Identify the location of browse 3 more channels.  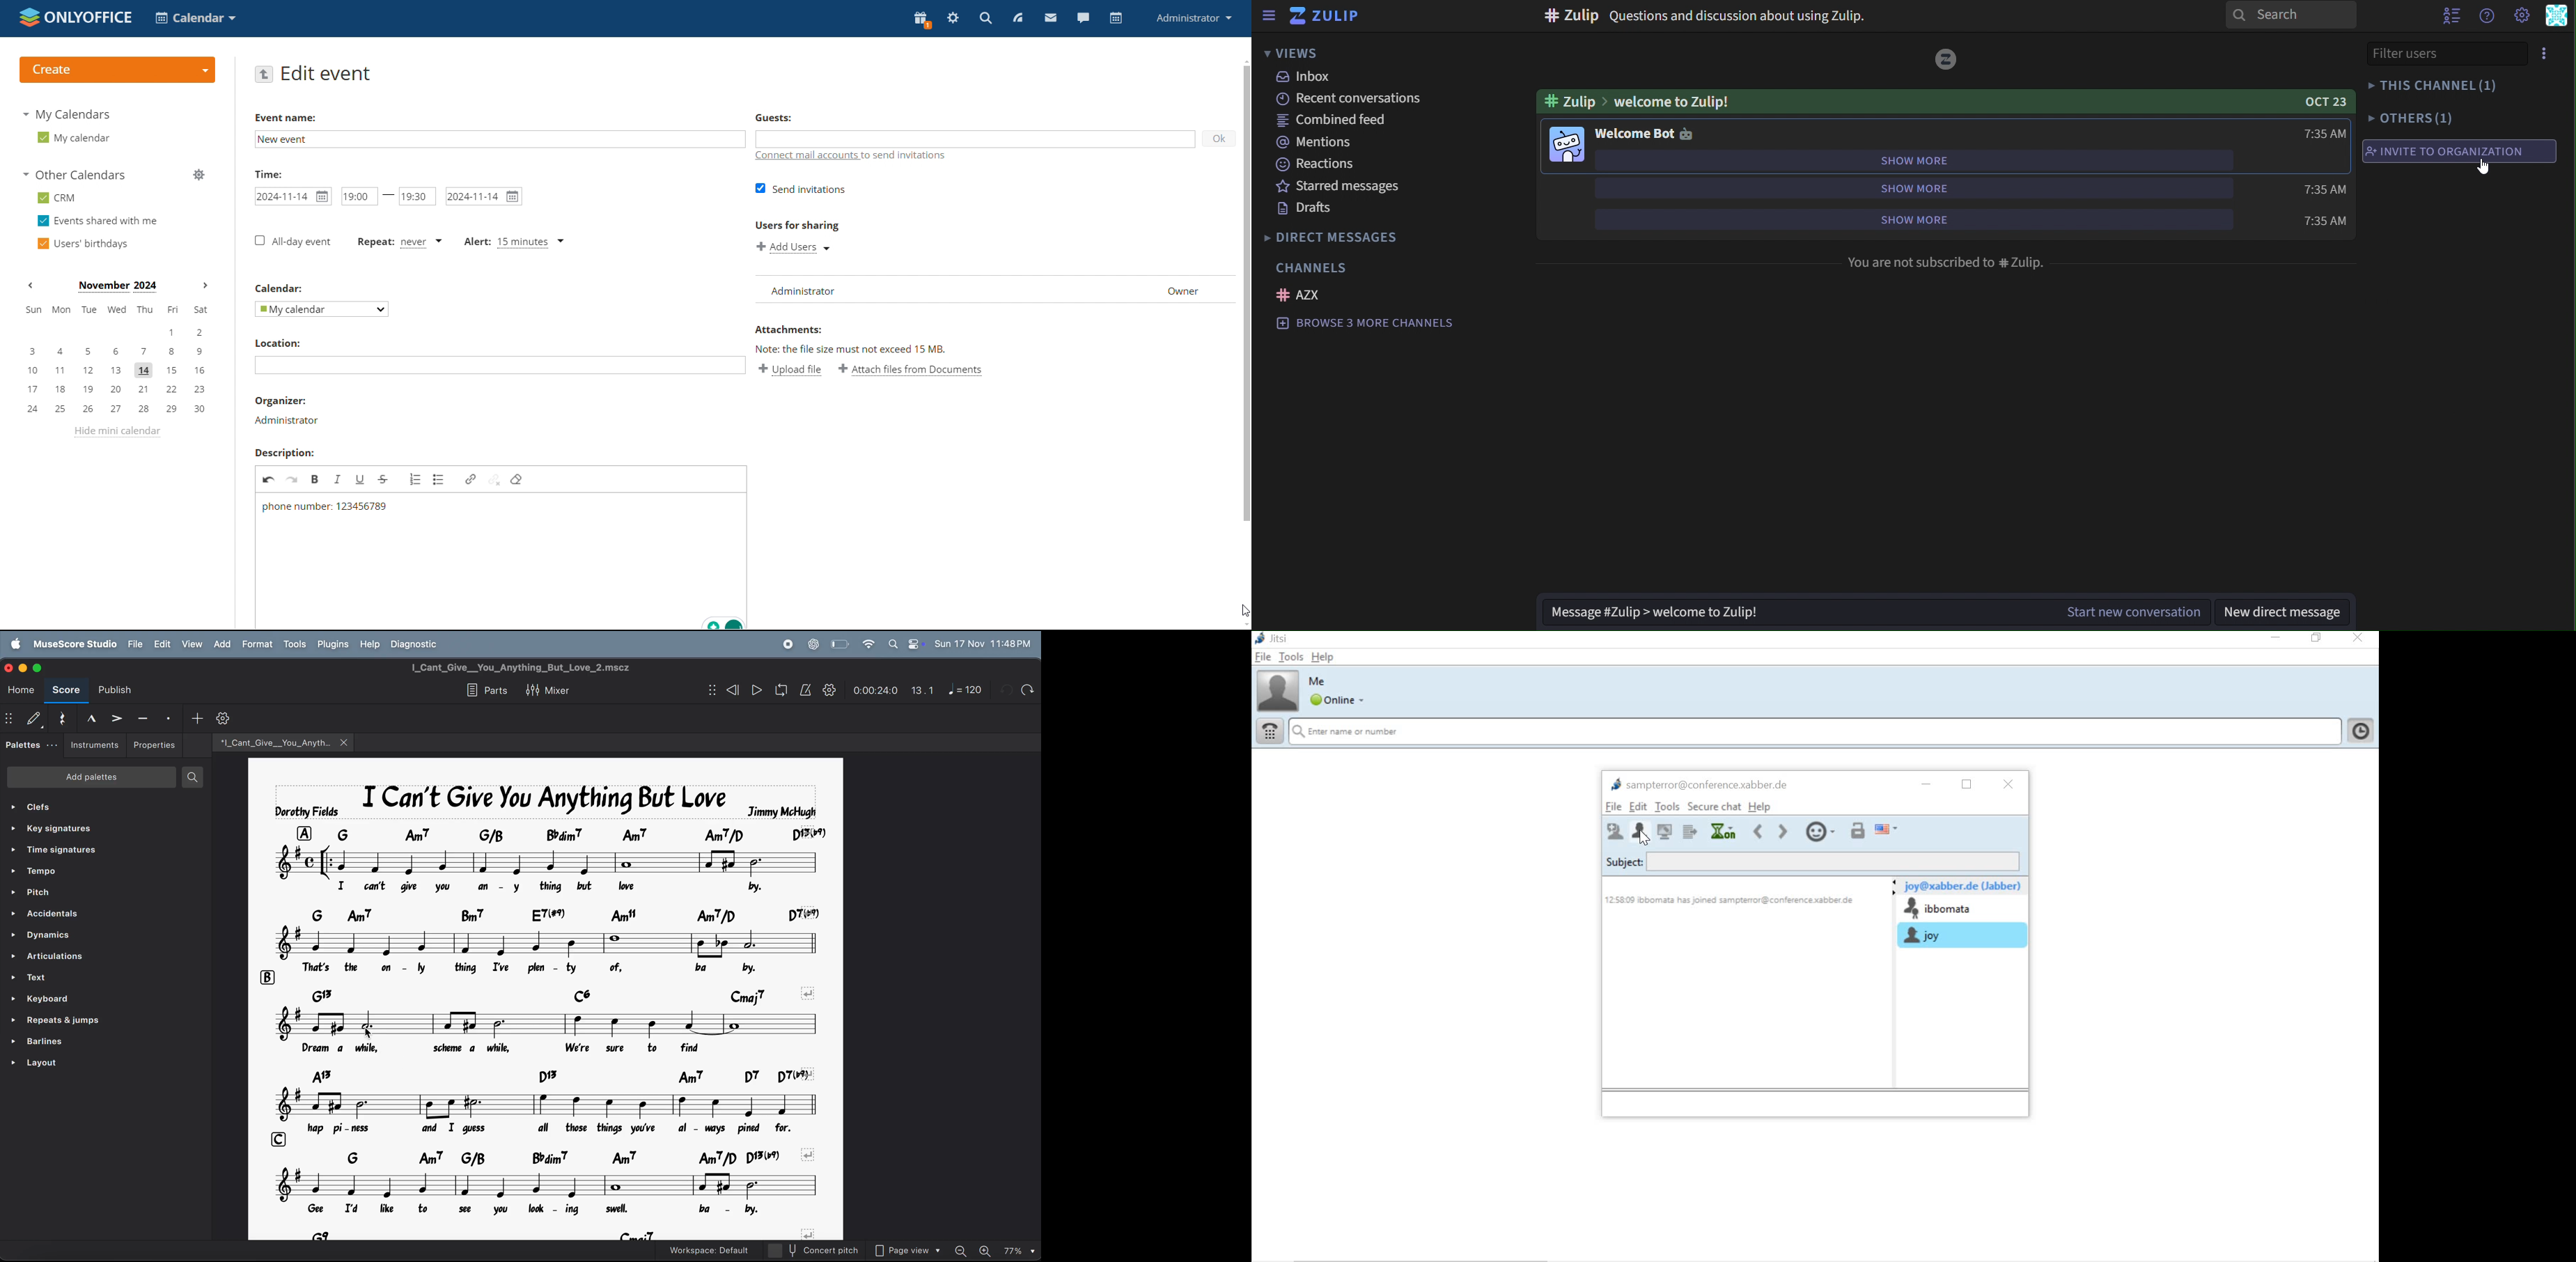
(1381, 322).